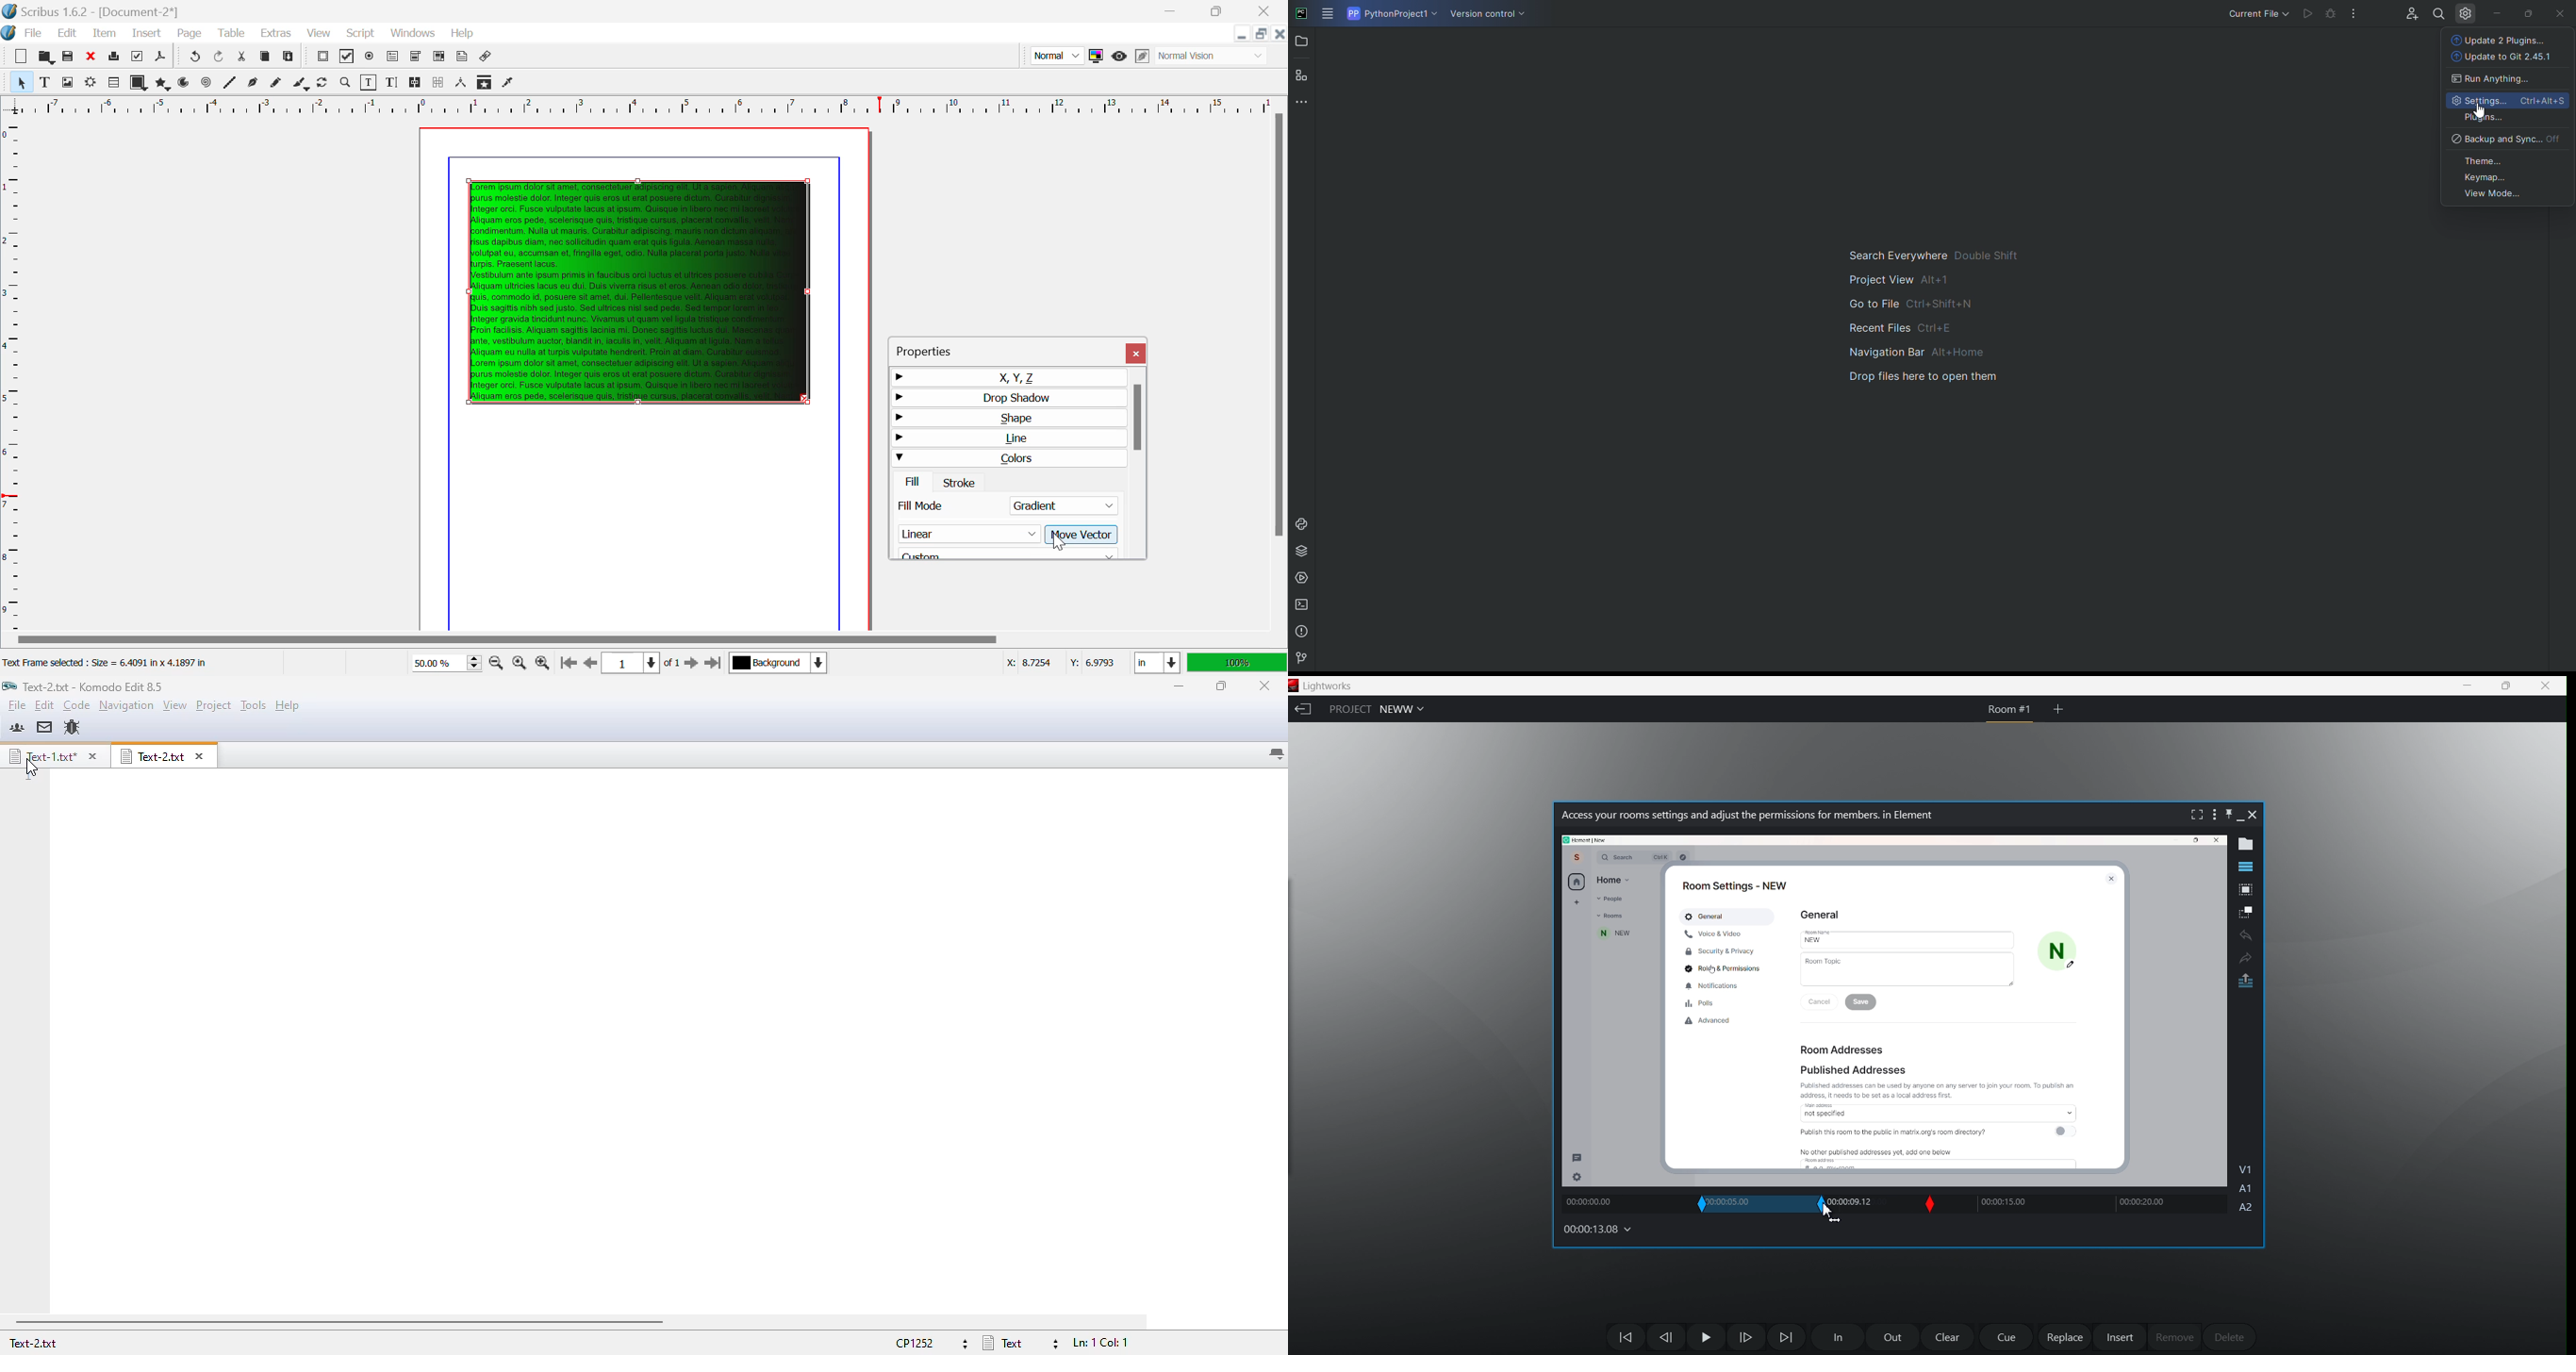 Image resolution: width=2576 pixels, height=1372 pixels. I want to click on Preflight Verifier, so click(138, 56).